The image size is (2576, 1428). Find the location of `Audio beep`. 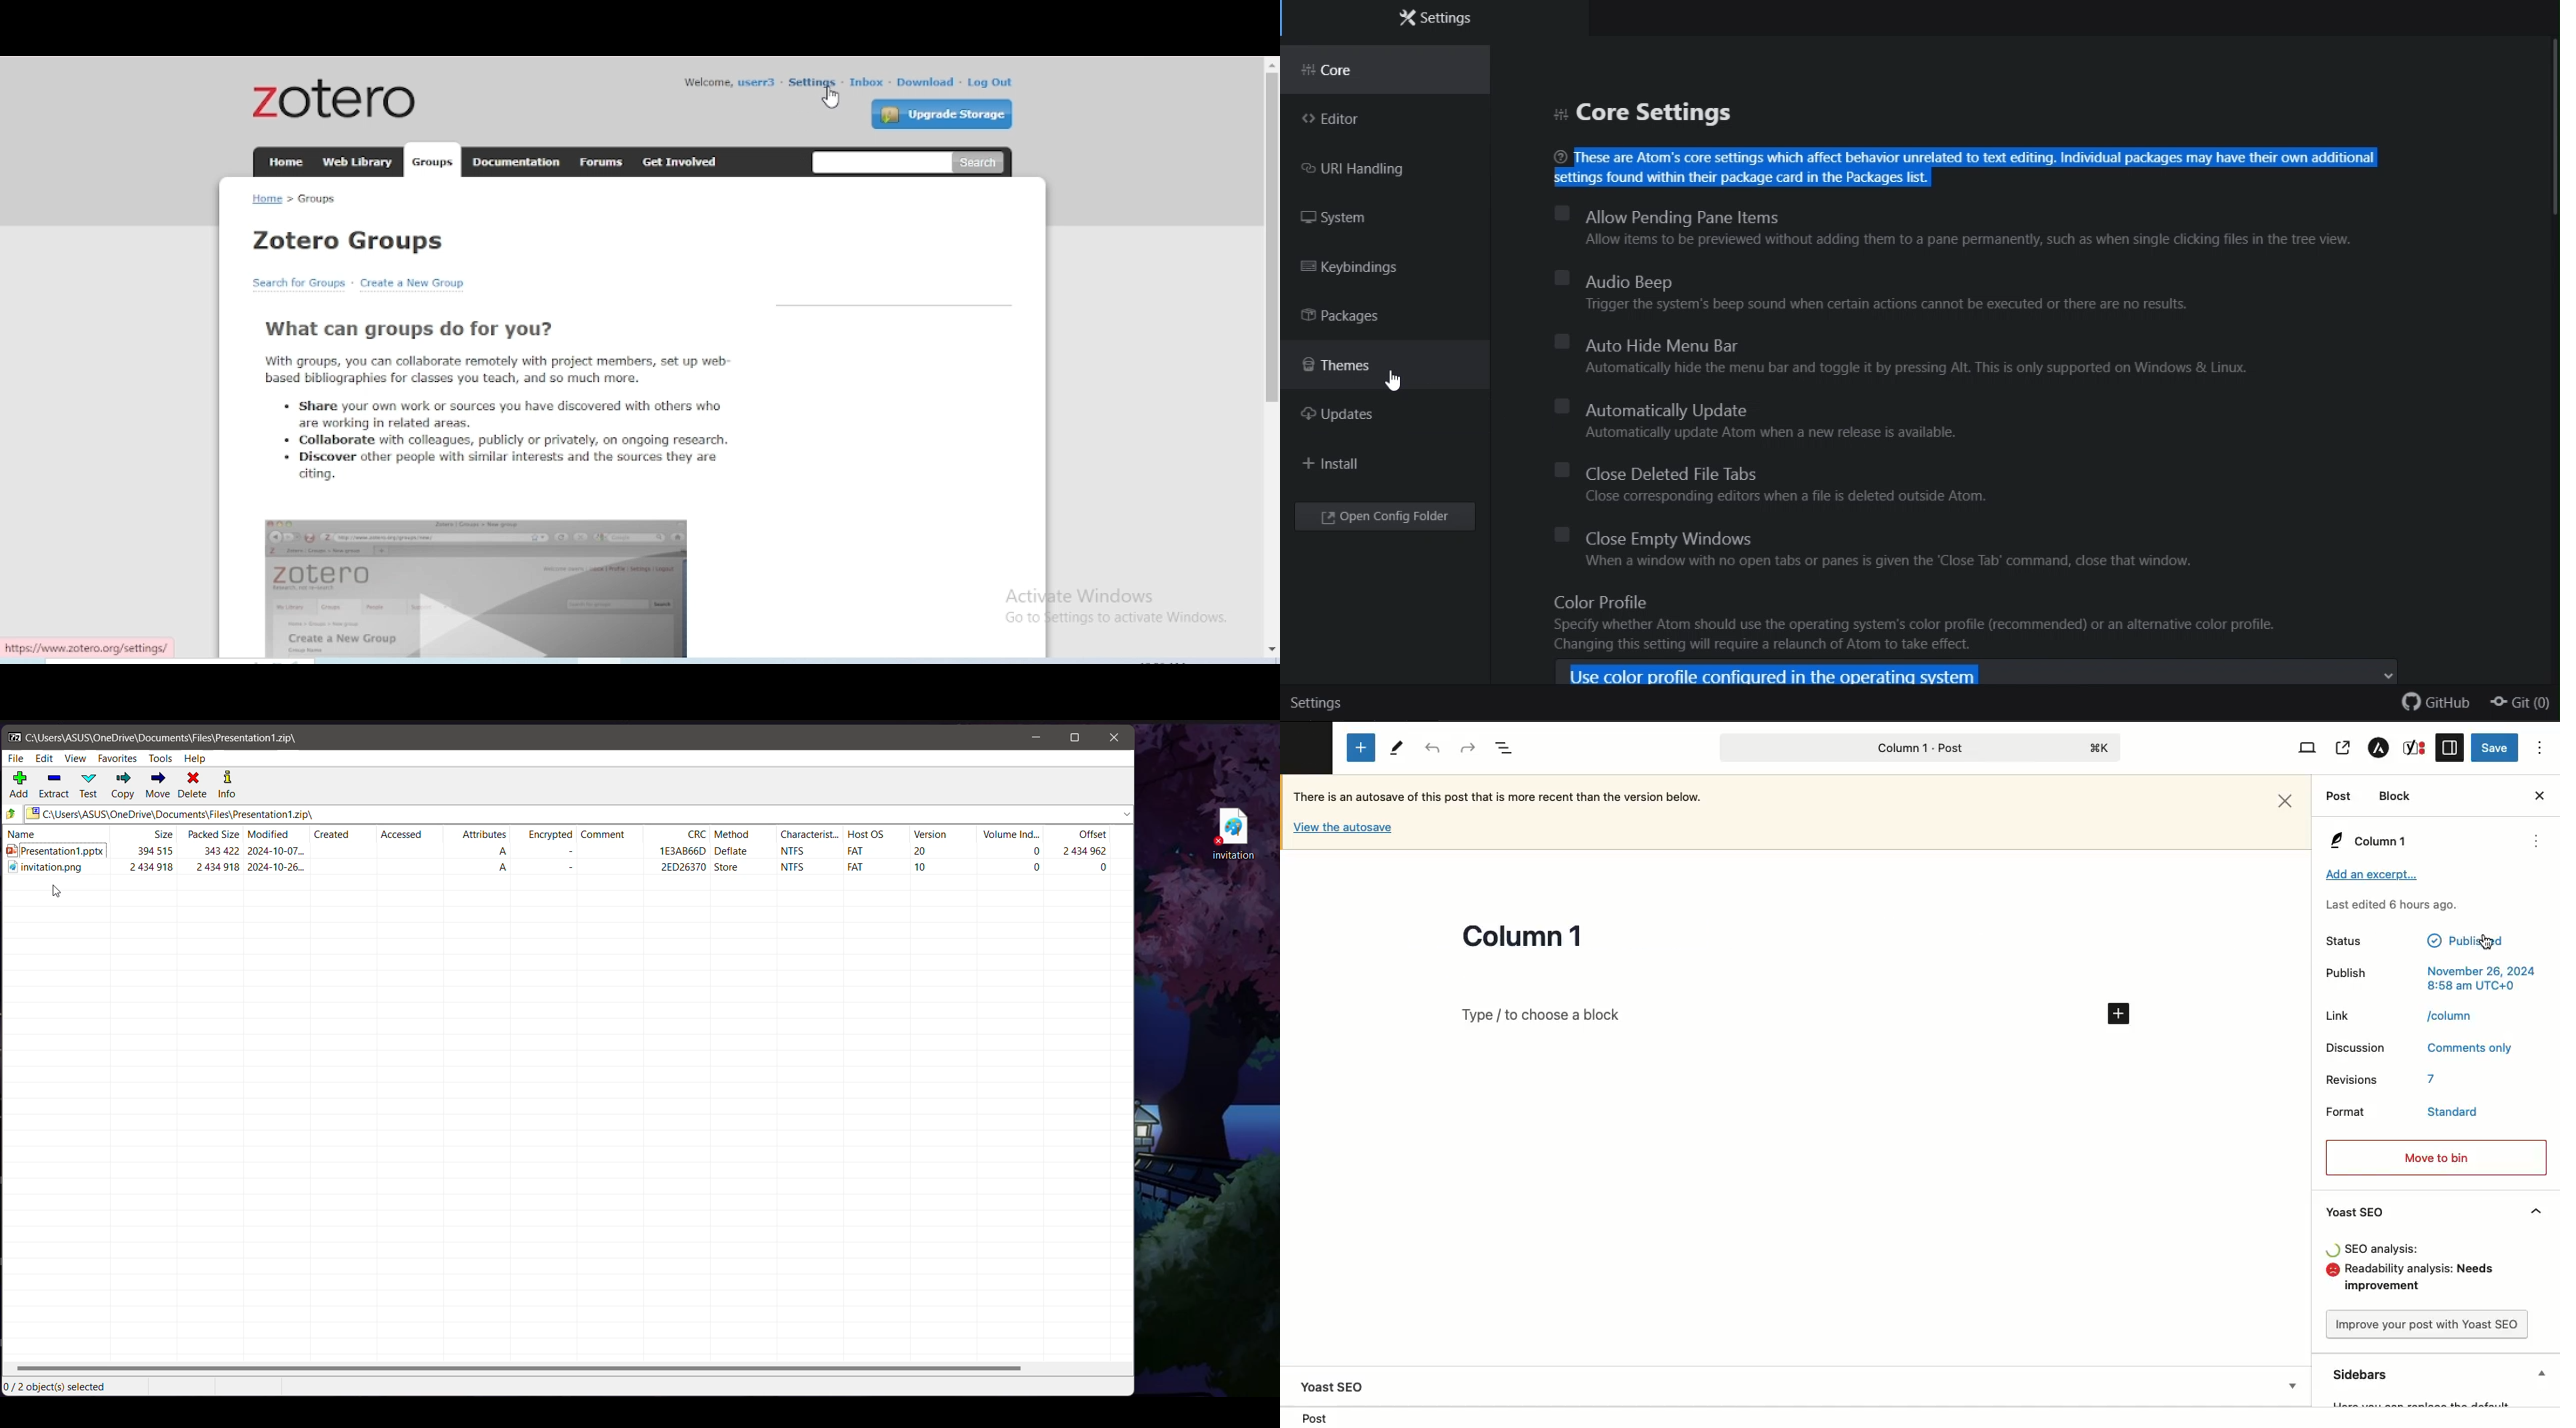

Audio beep is located at coordinates (1874, 288).